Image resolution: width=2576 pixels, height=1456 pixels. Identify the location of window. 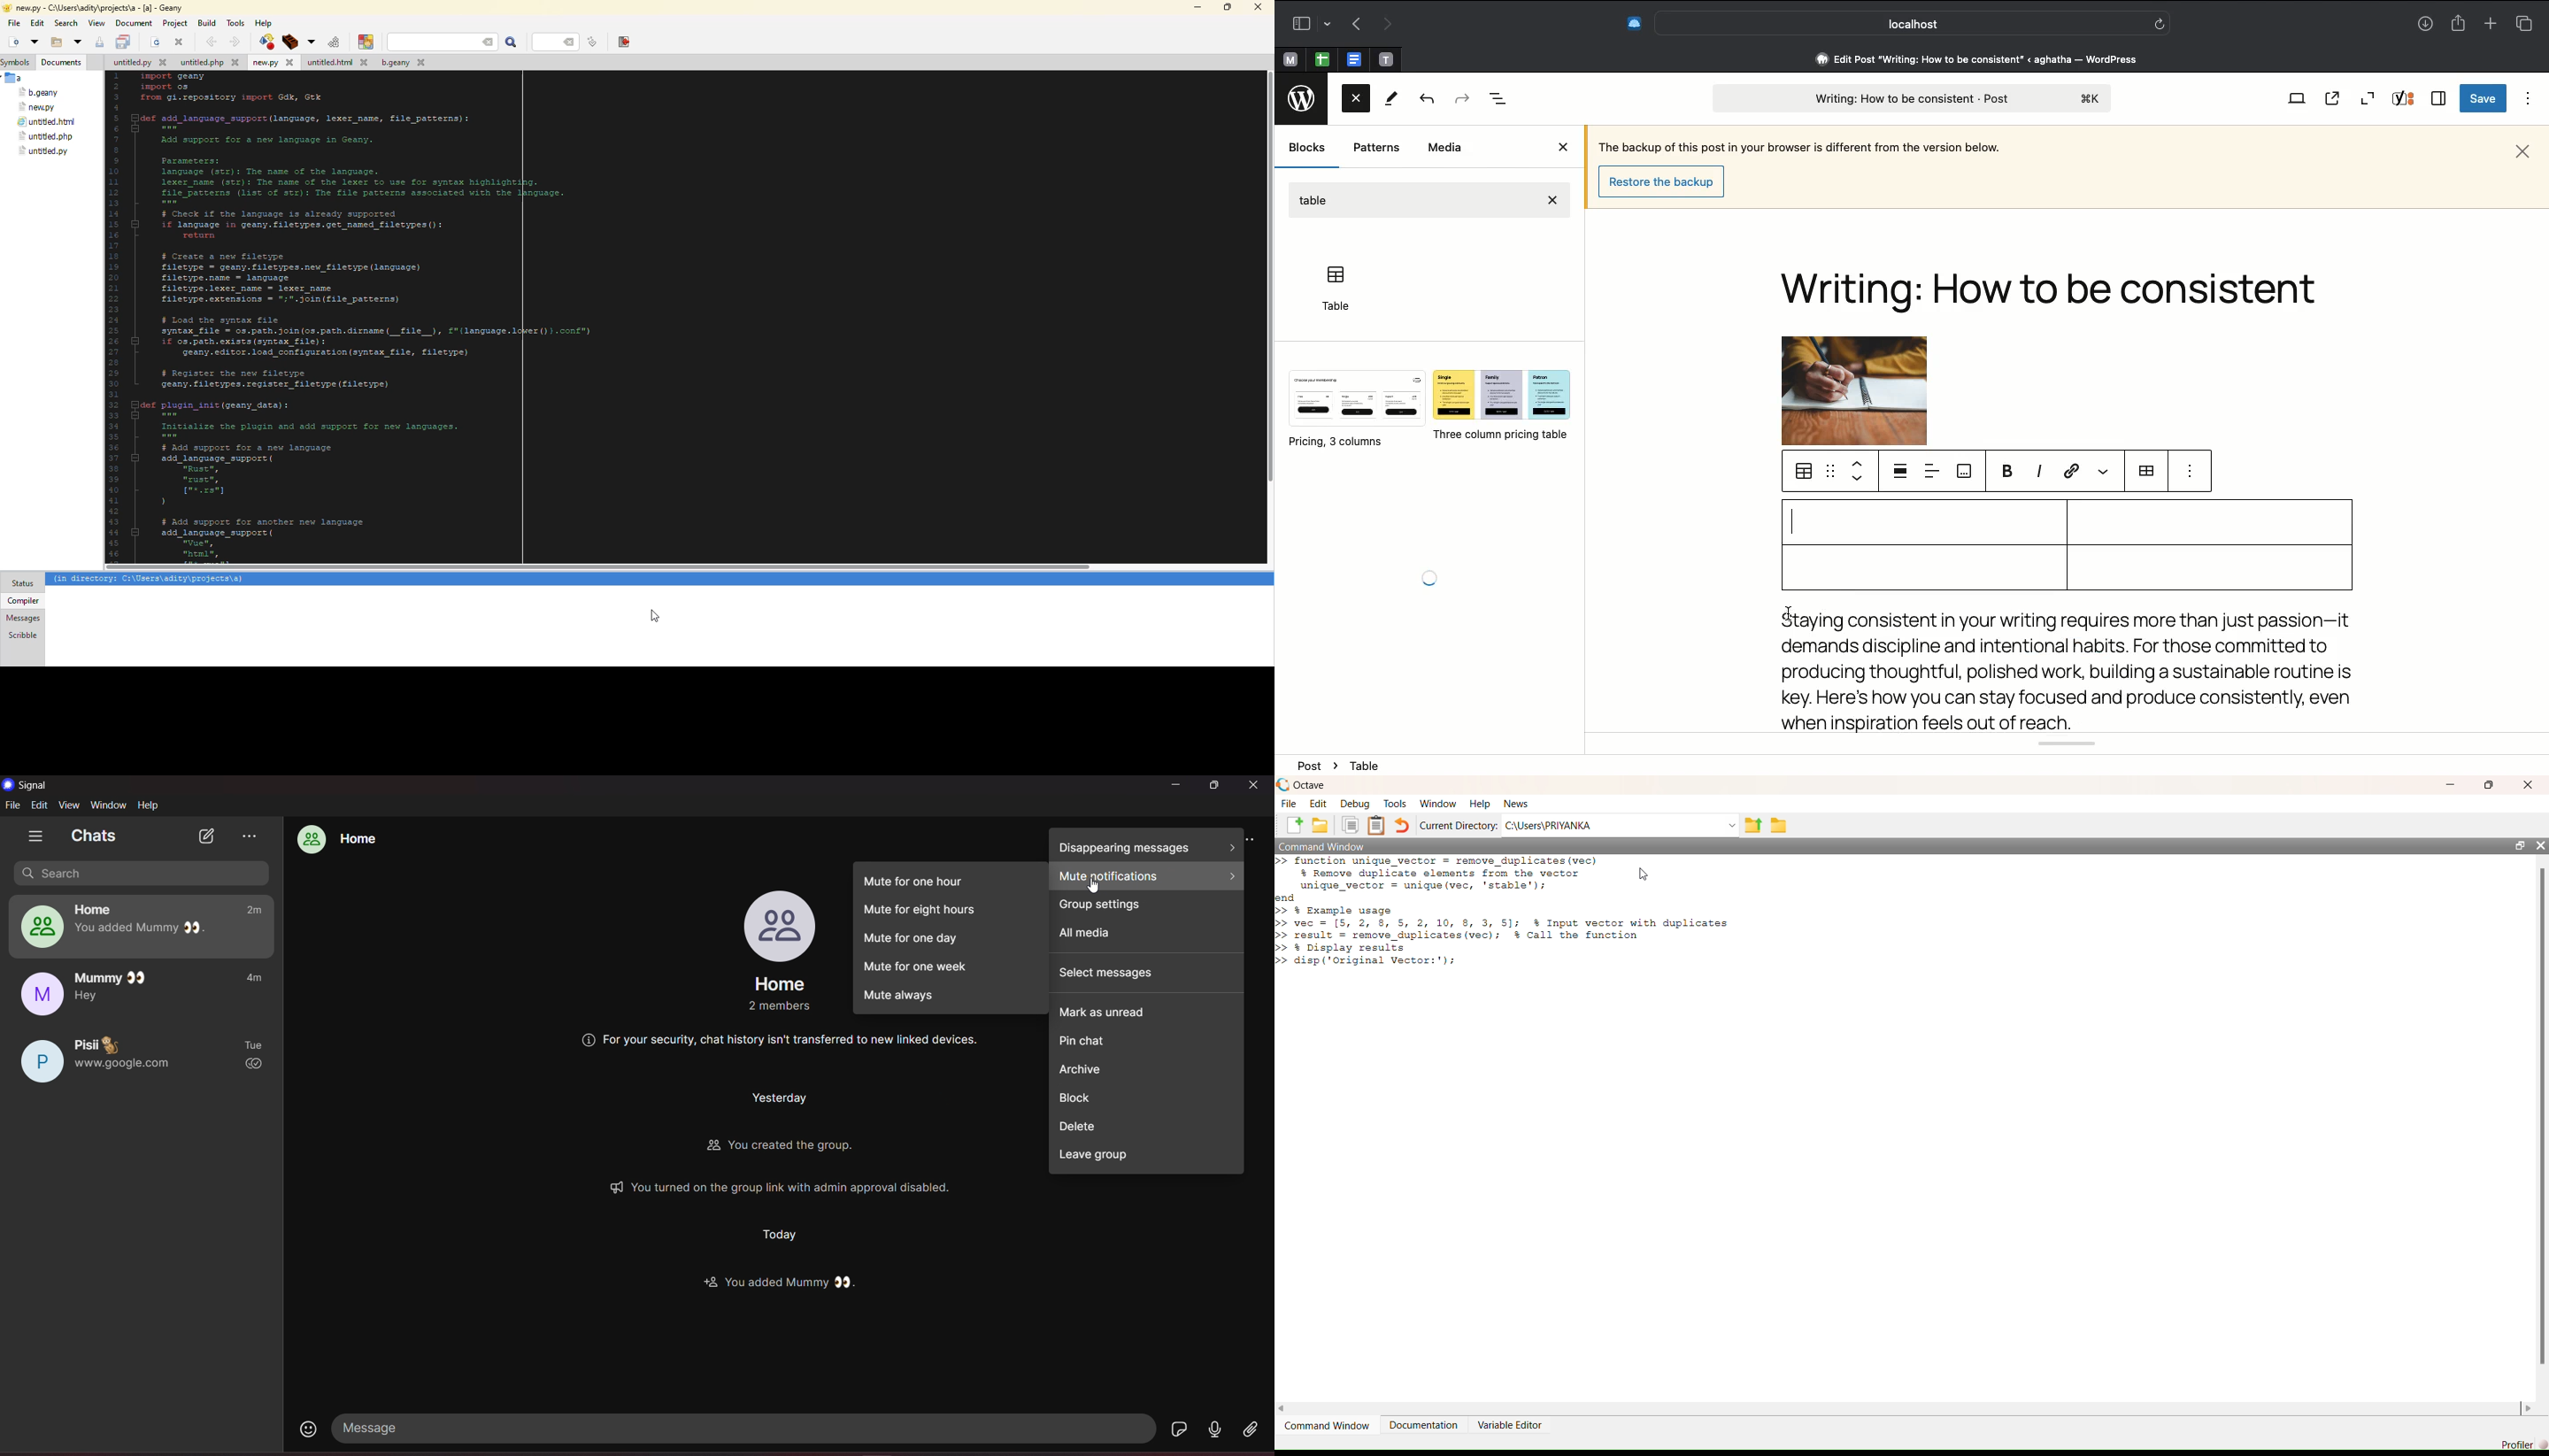
(109, 806).